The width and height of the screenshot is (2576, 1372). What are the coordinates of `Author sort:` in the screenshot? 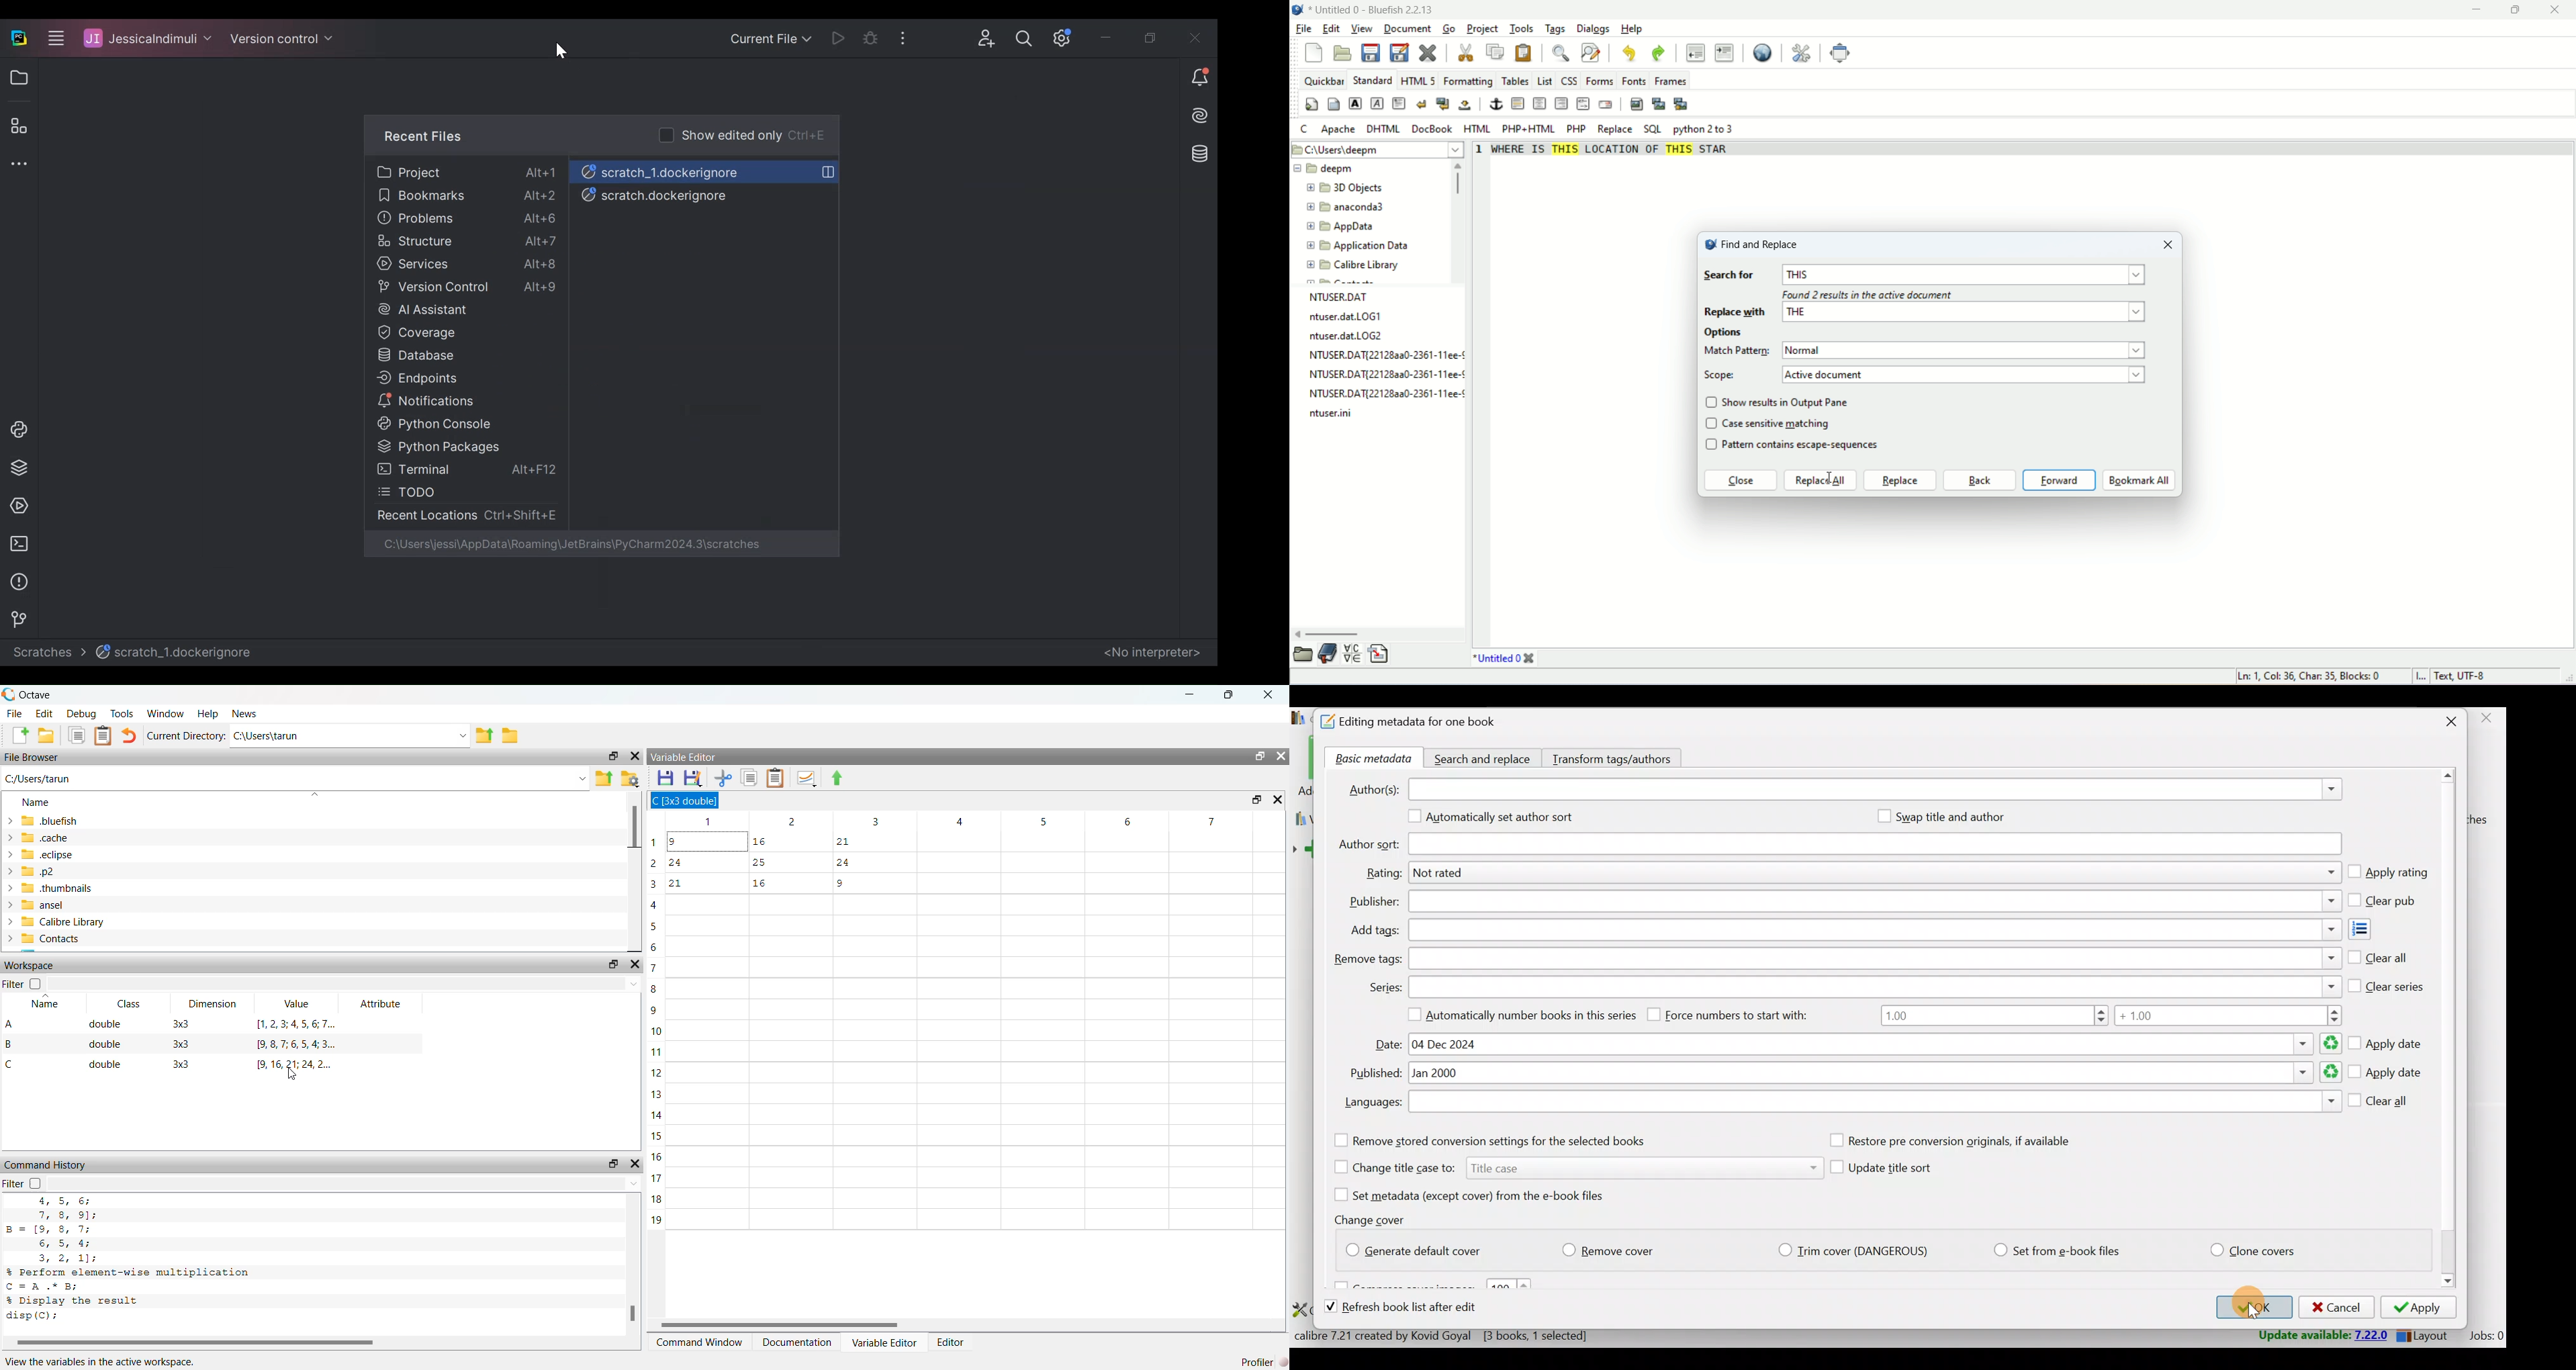 It's located at (1367, 845).